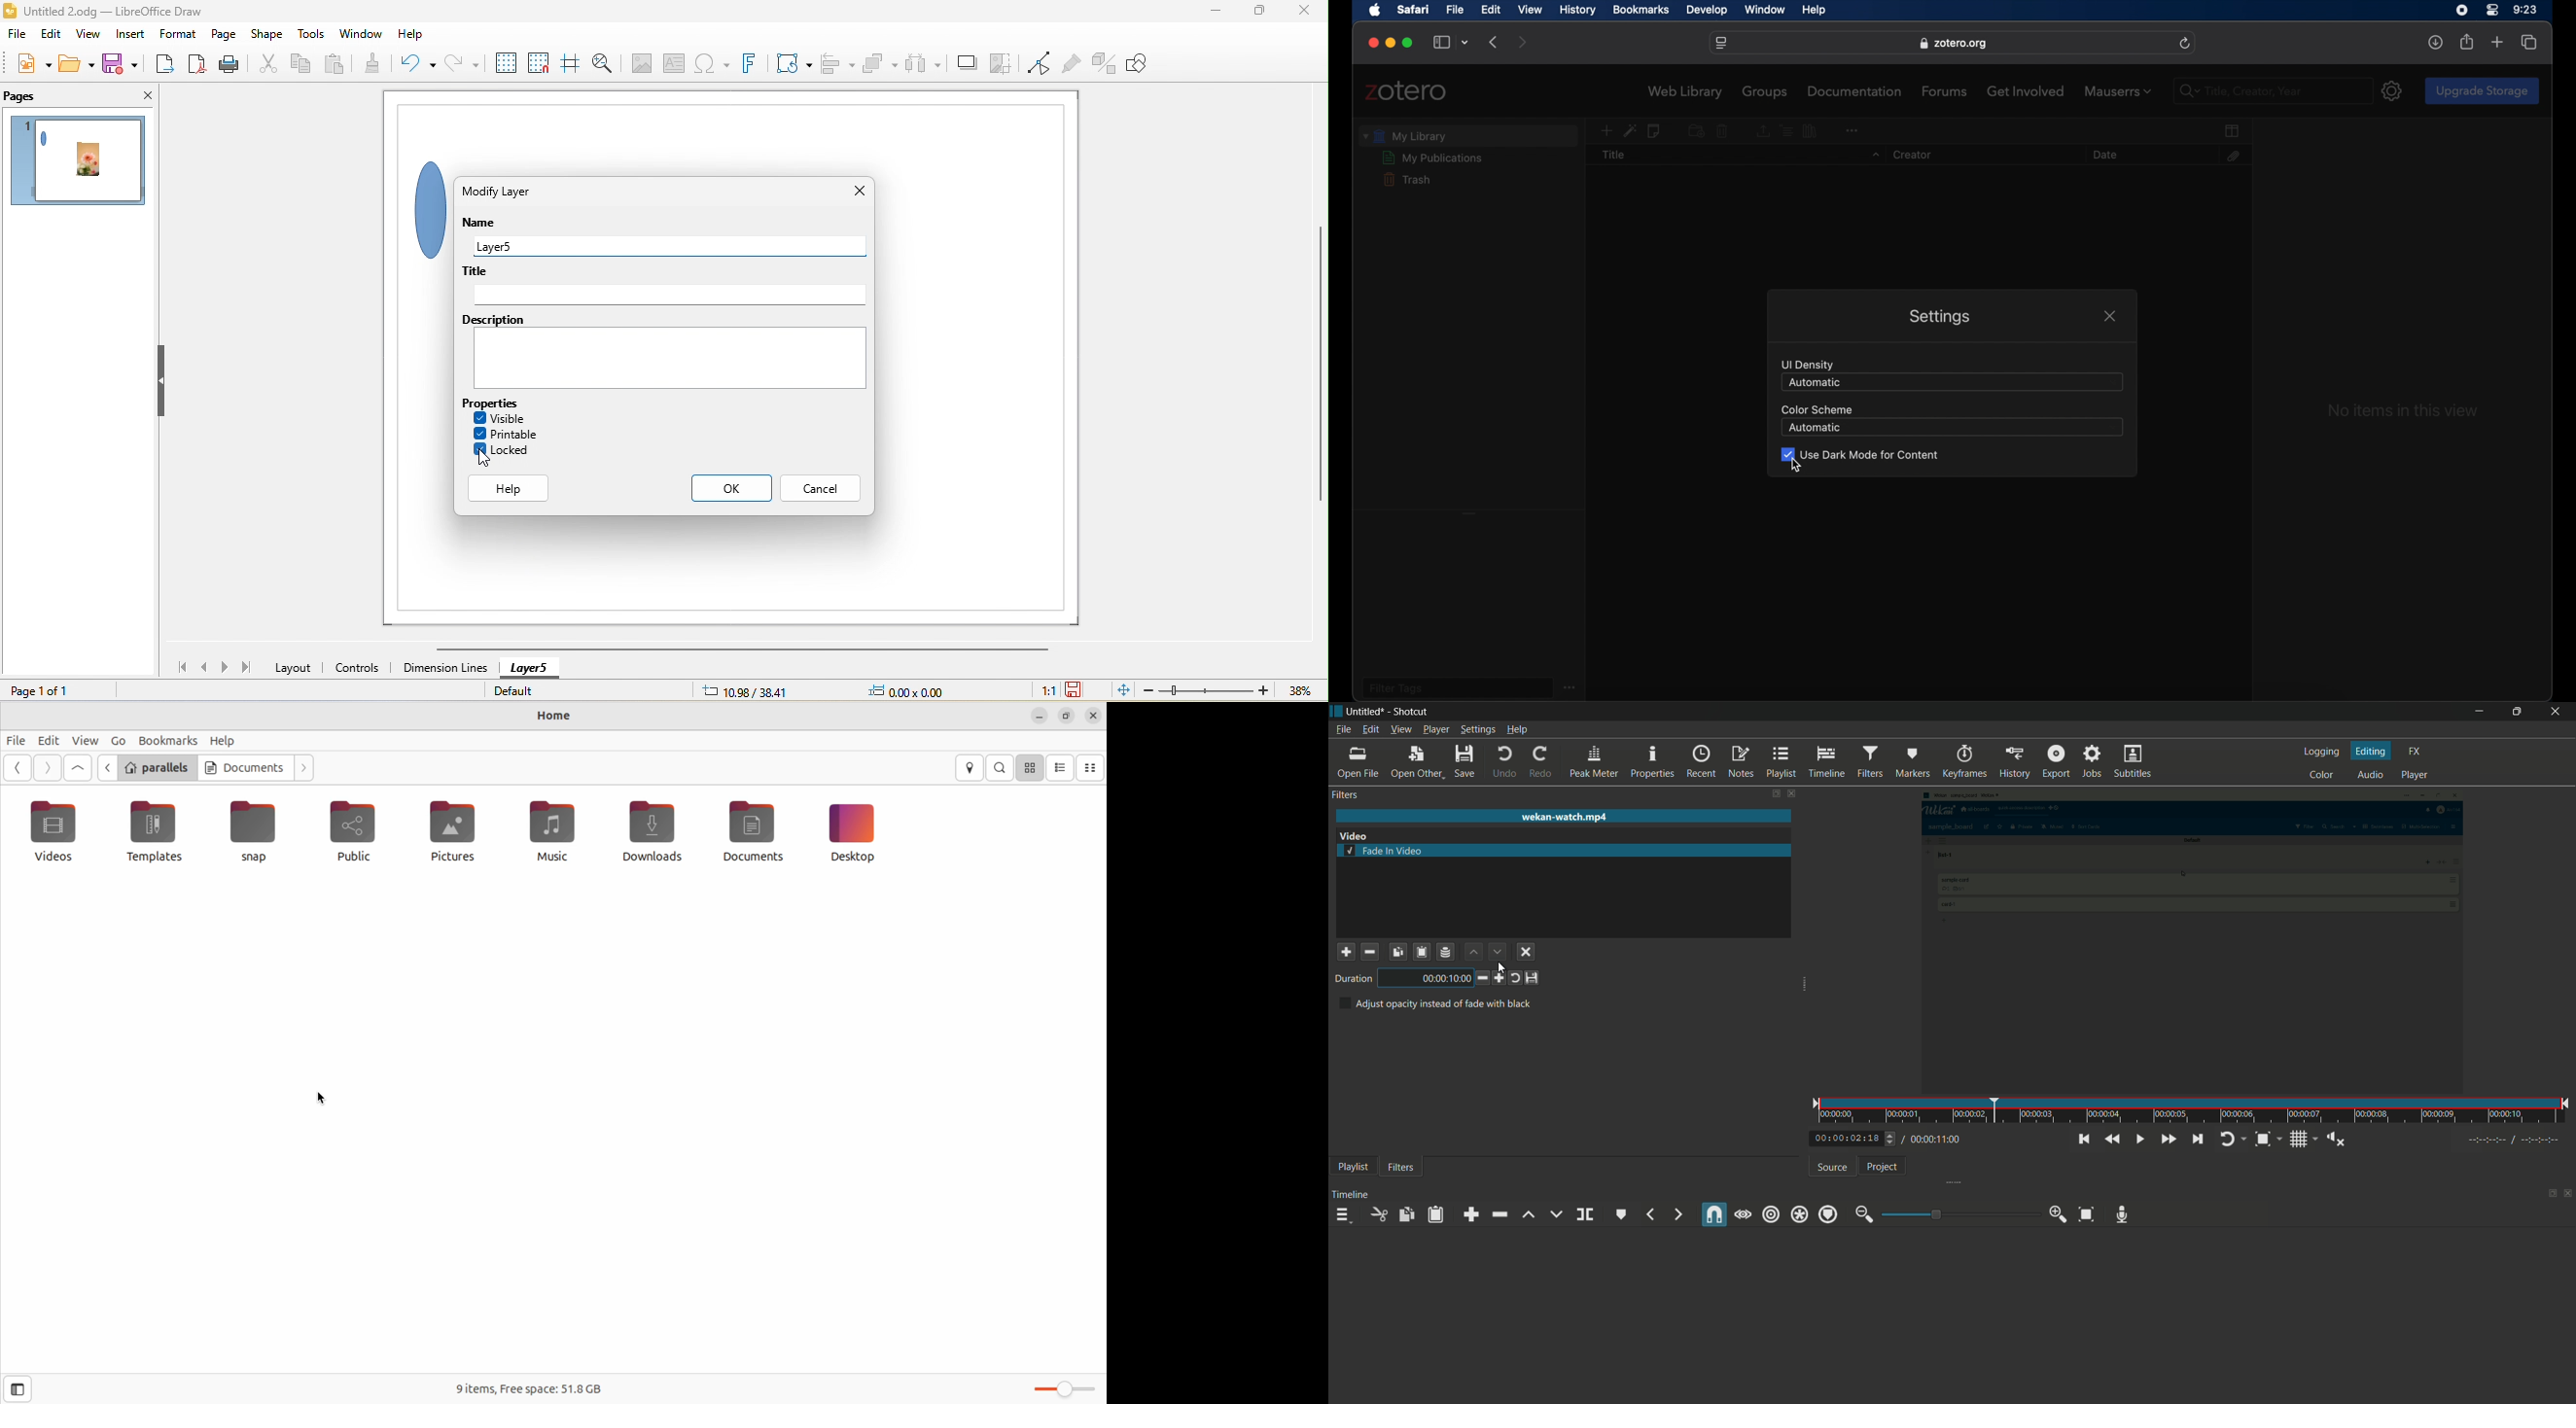  Describe the element at coordinates (74, 63) in the screenshot. I see `open` at that location.